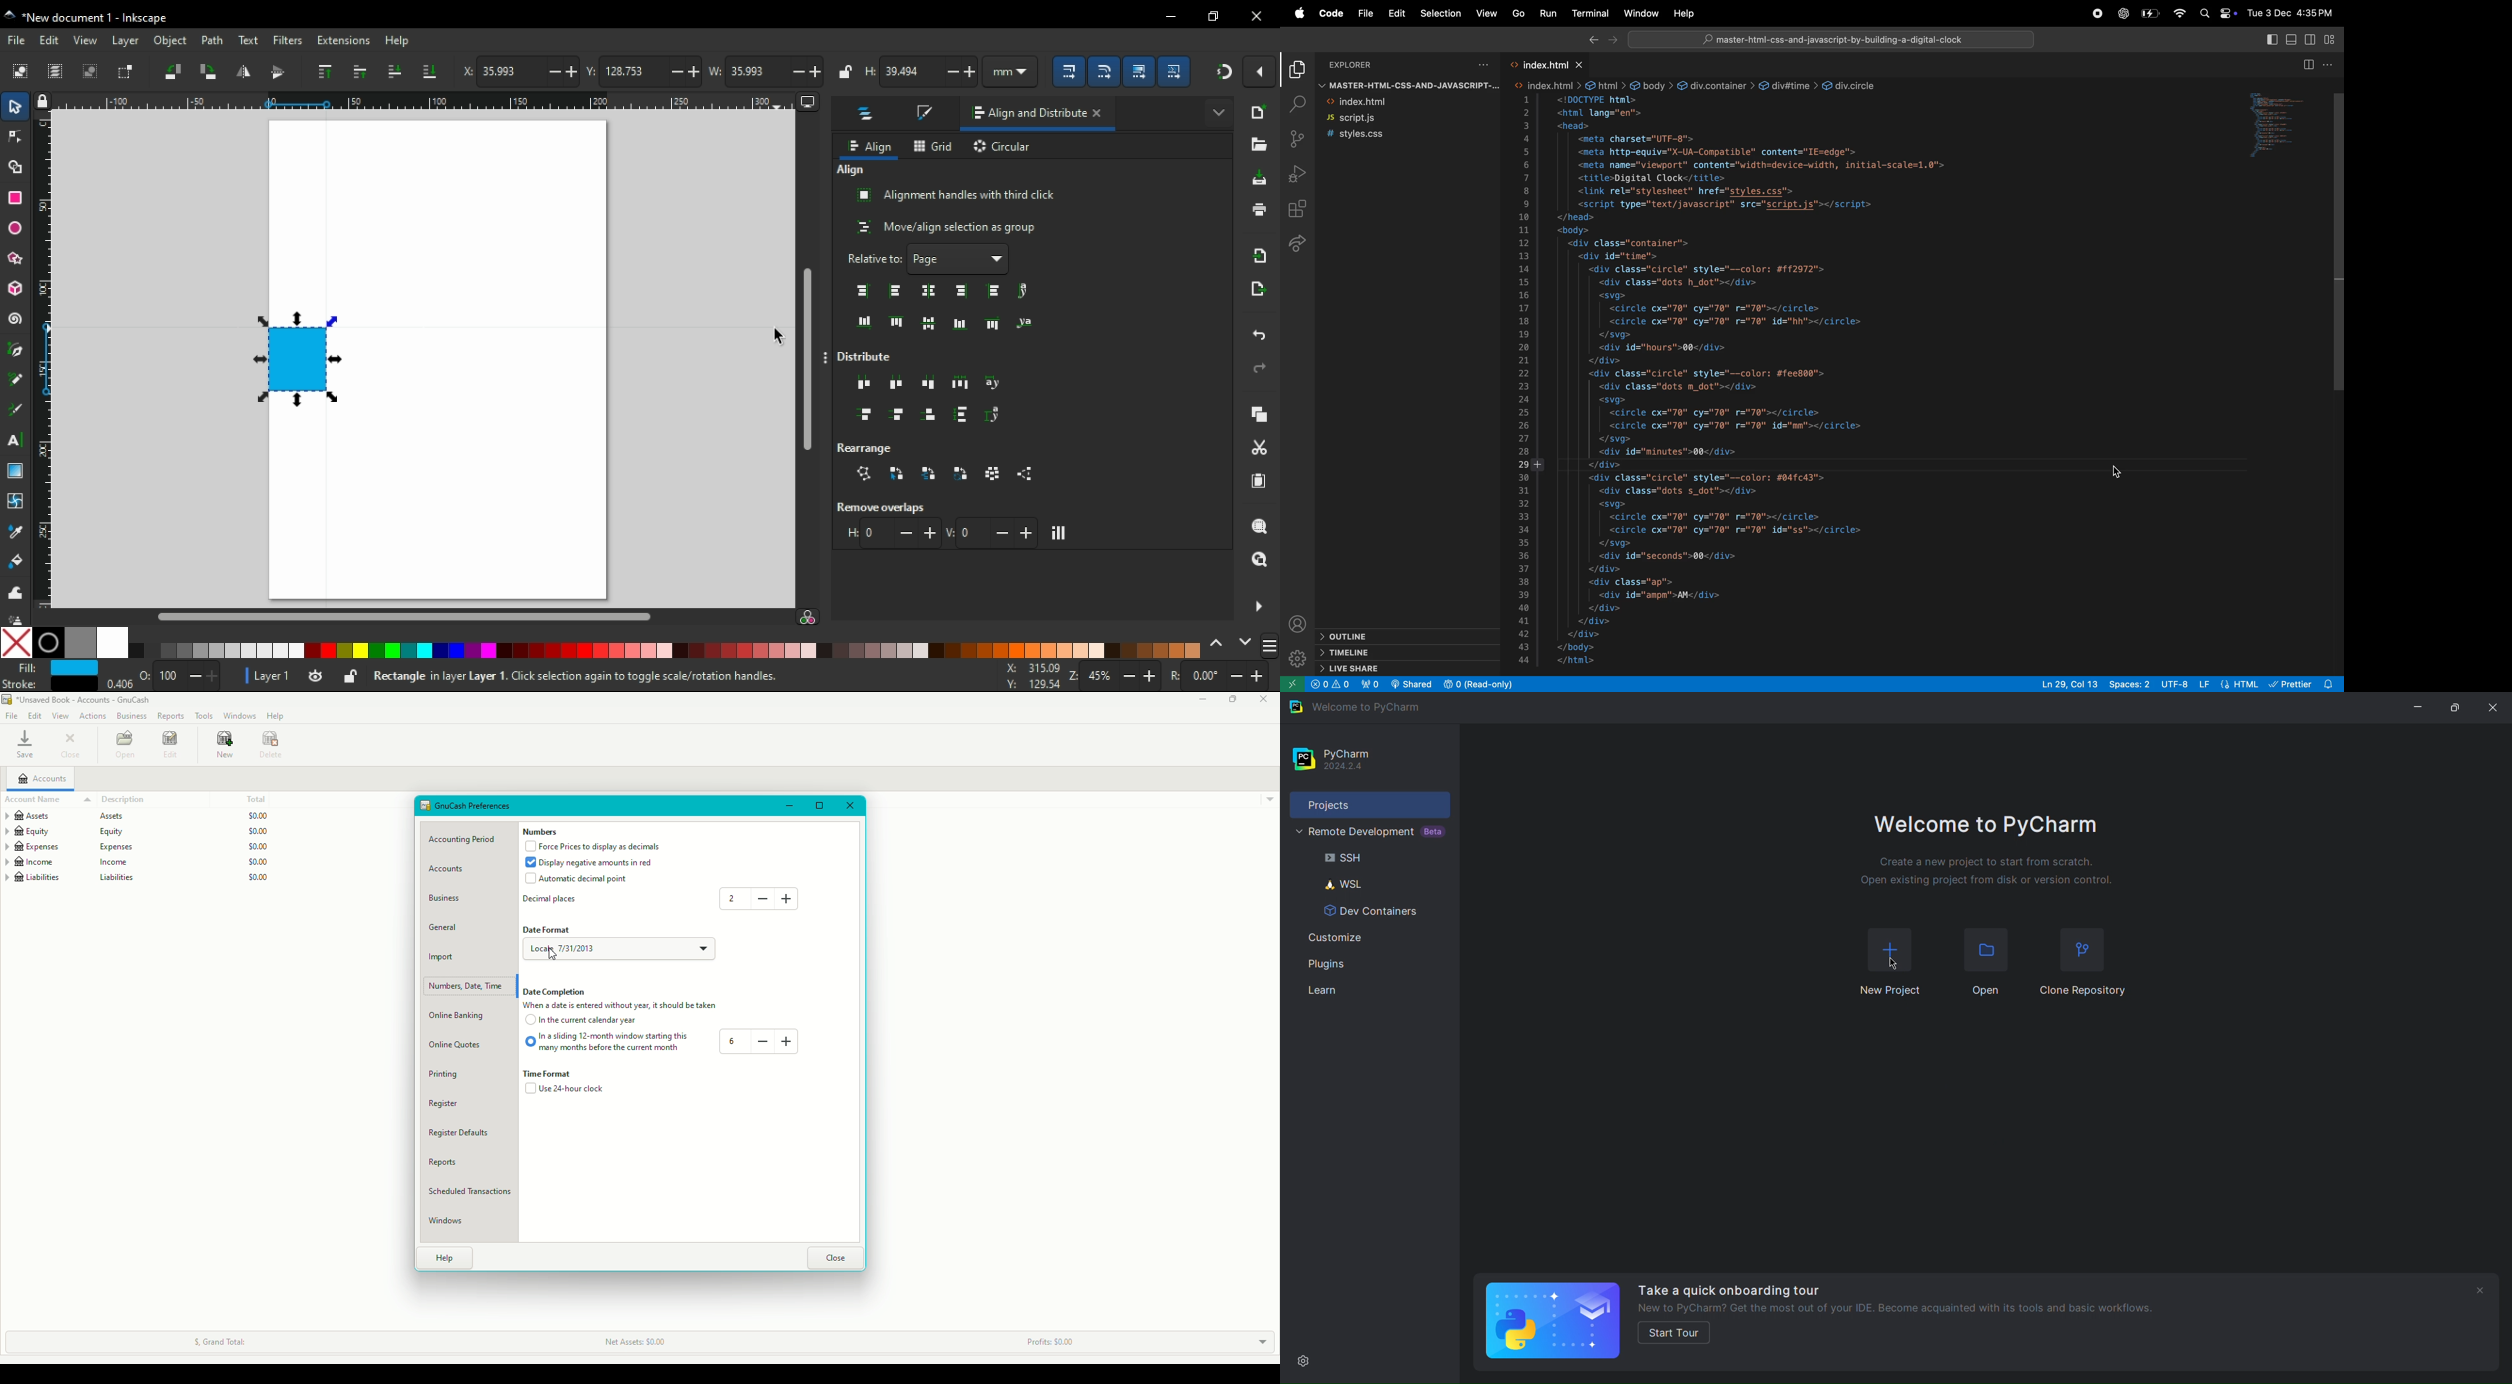 This screenshot has width=2520, height=1400. Describe the element at coordinates (46, 684) in the screenshot. I see `stroke color` at that location.